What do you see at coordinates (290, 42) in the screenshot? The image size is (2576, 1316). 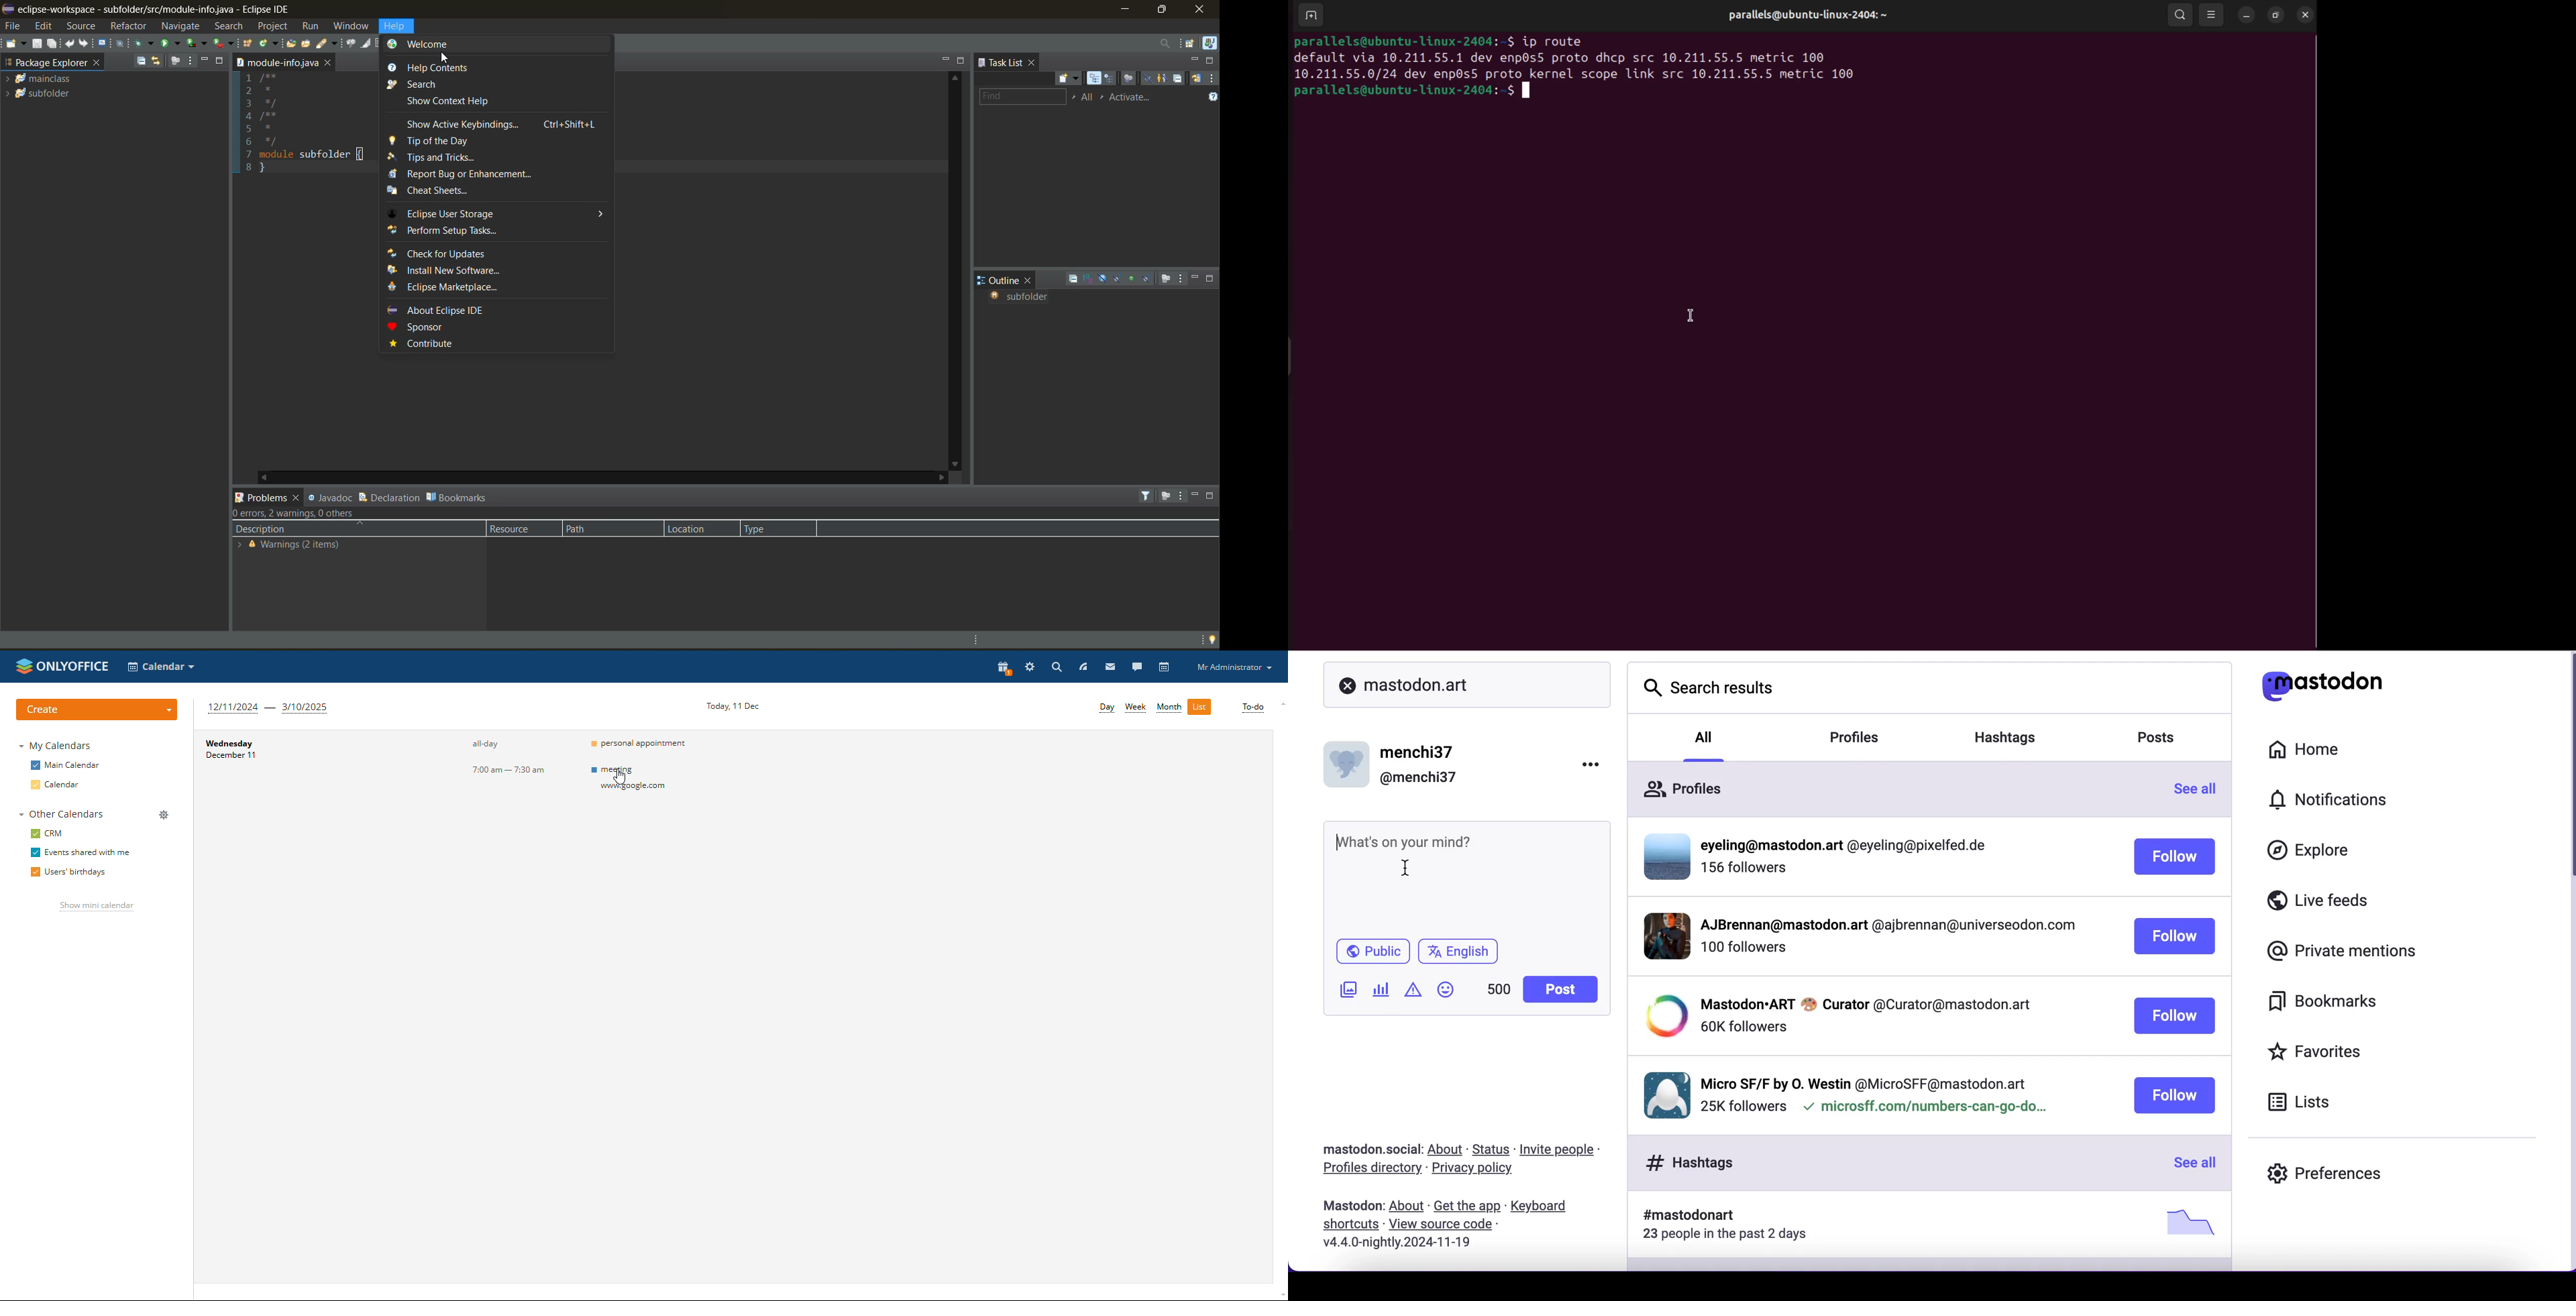 I see `open type` at bounding box center [290, 42].